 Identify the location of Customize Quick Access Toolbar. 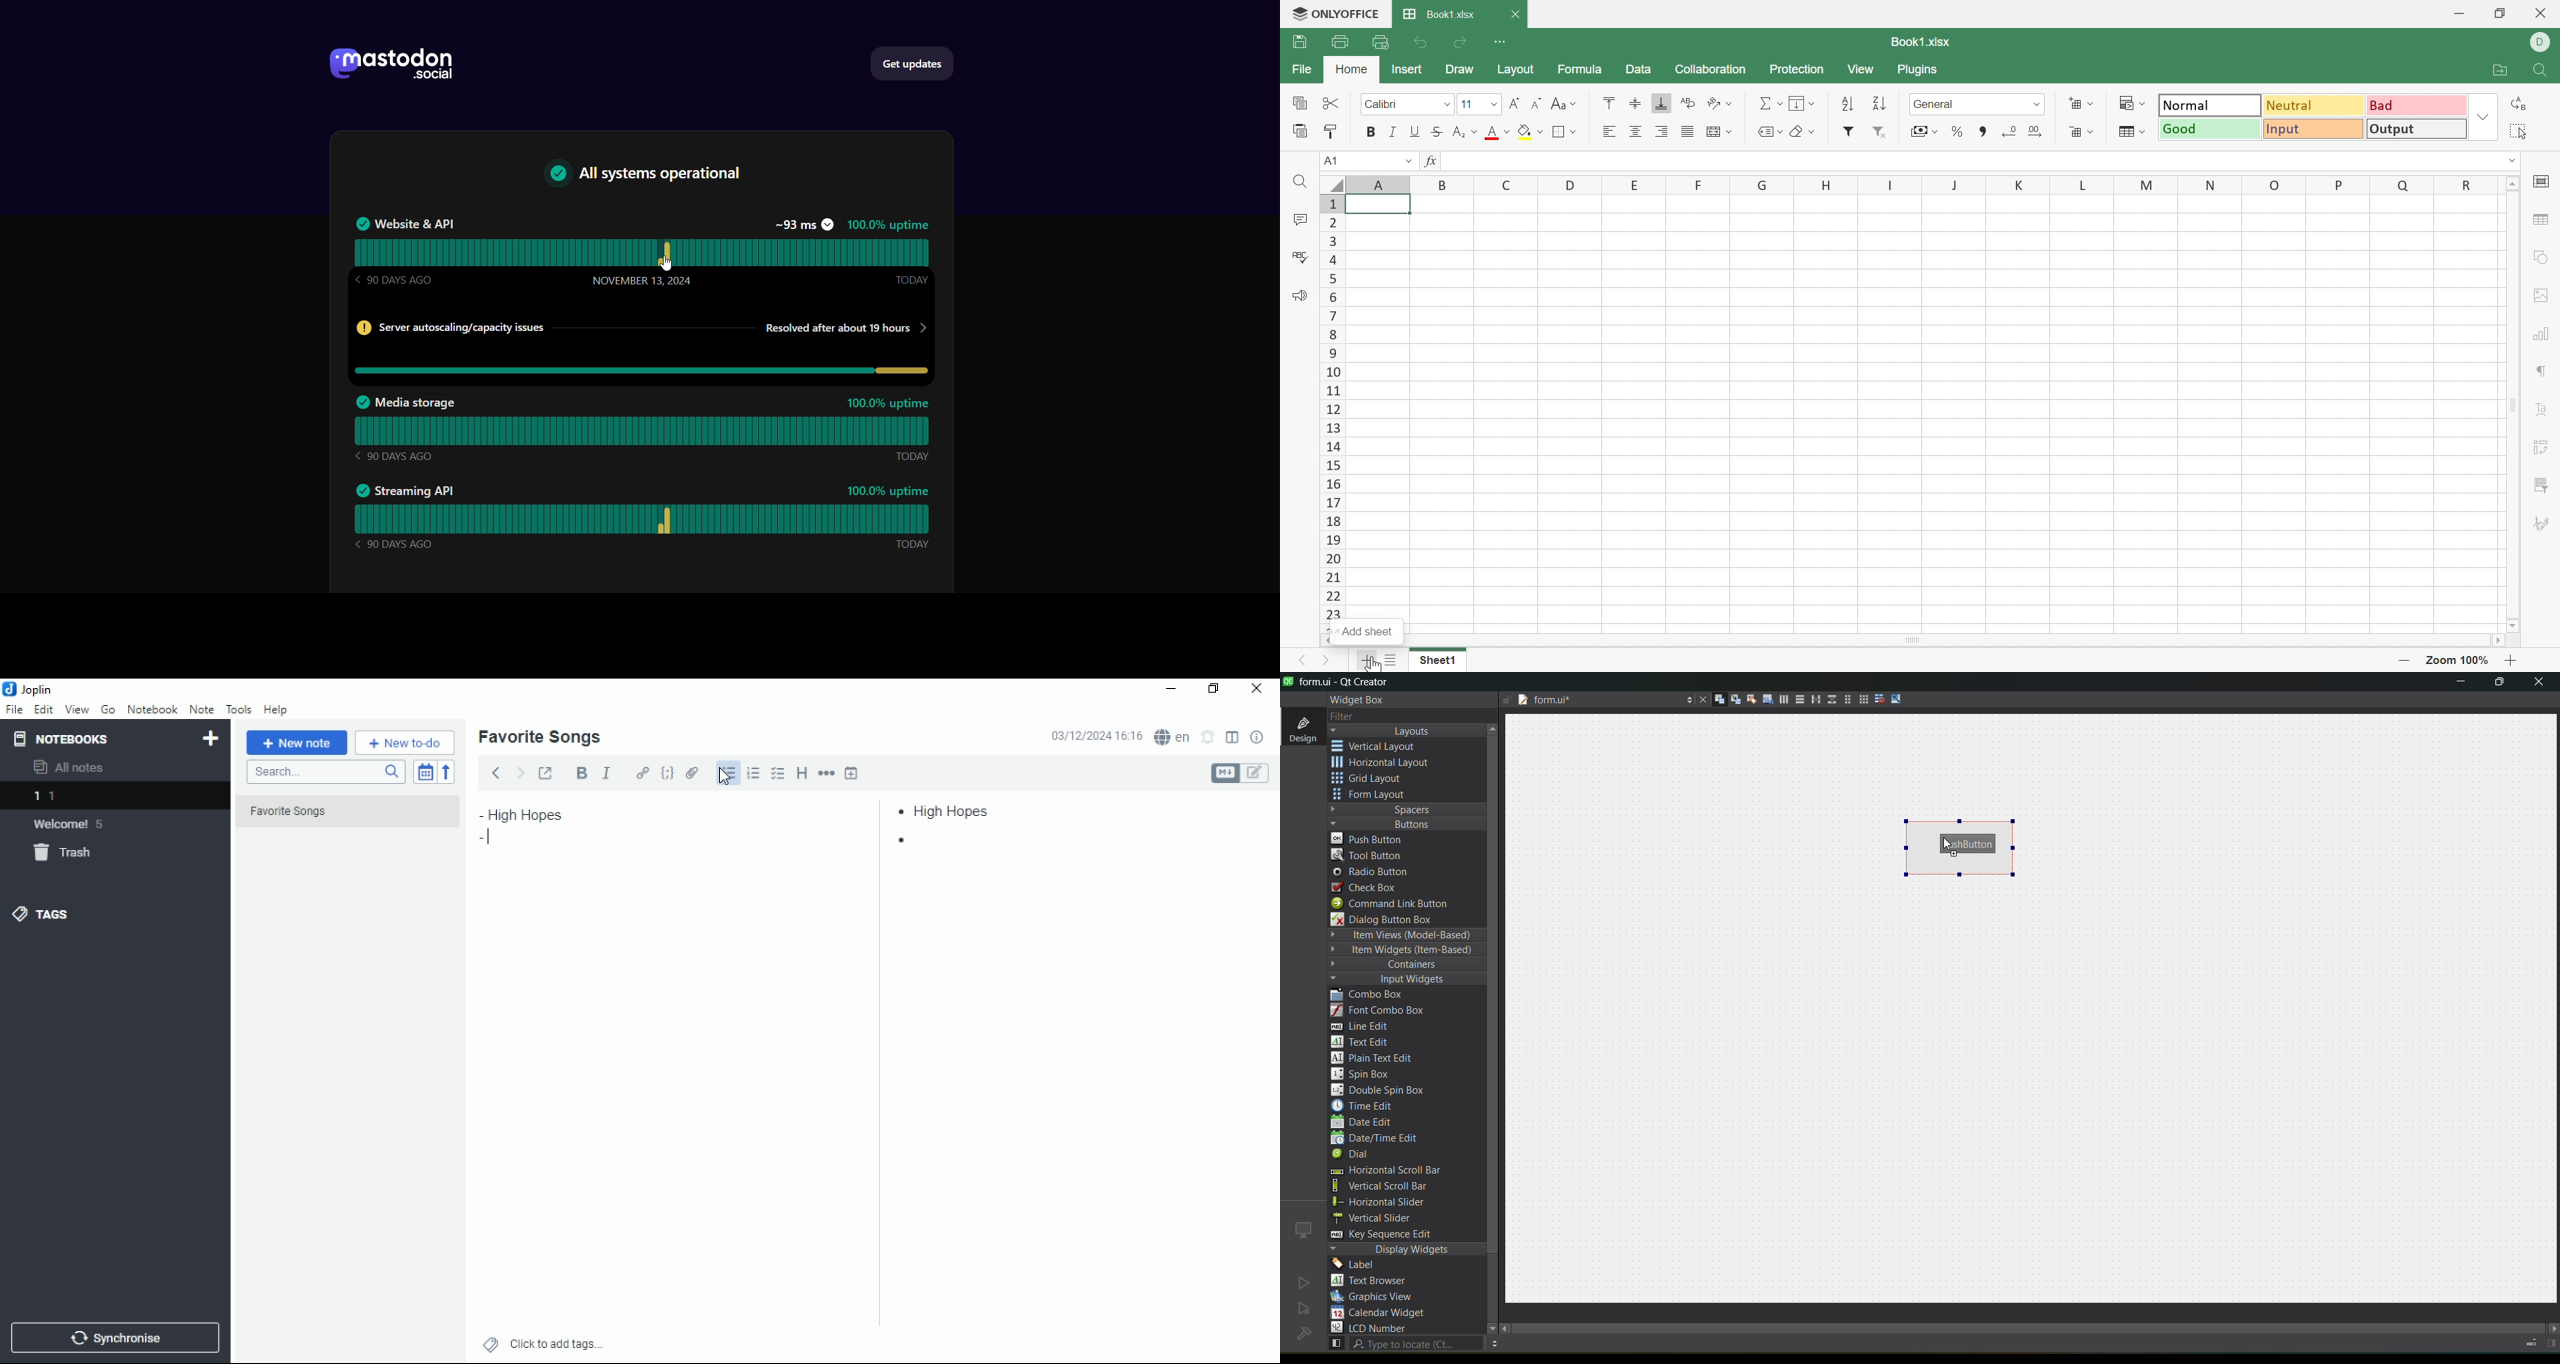
(1503, 41).